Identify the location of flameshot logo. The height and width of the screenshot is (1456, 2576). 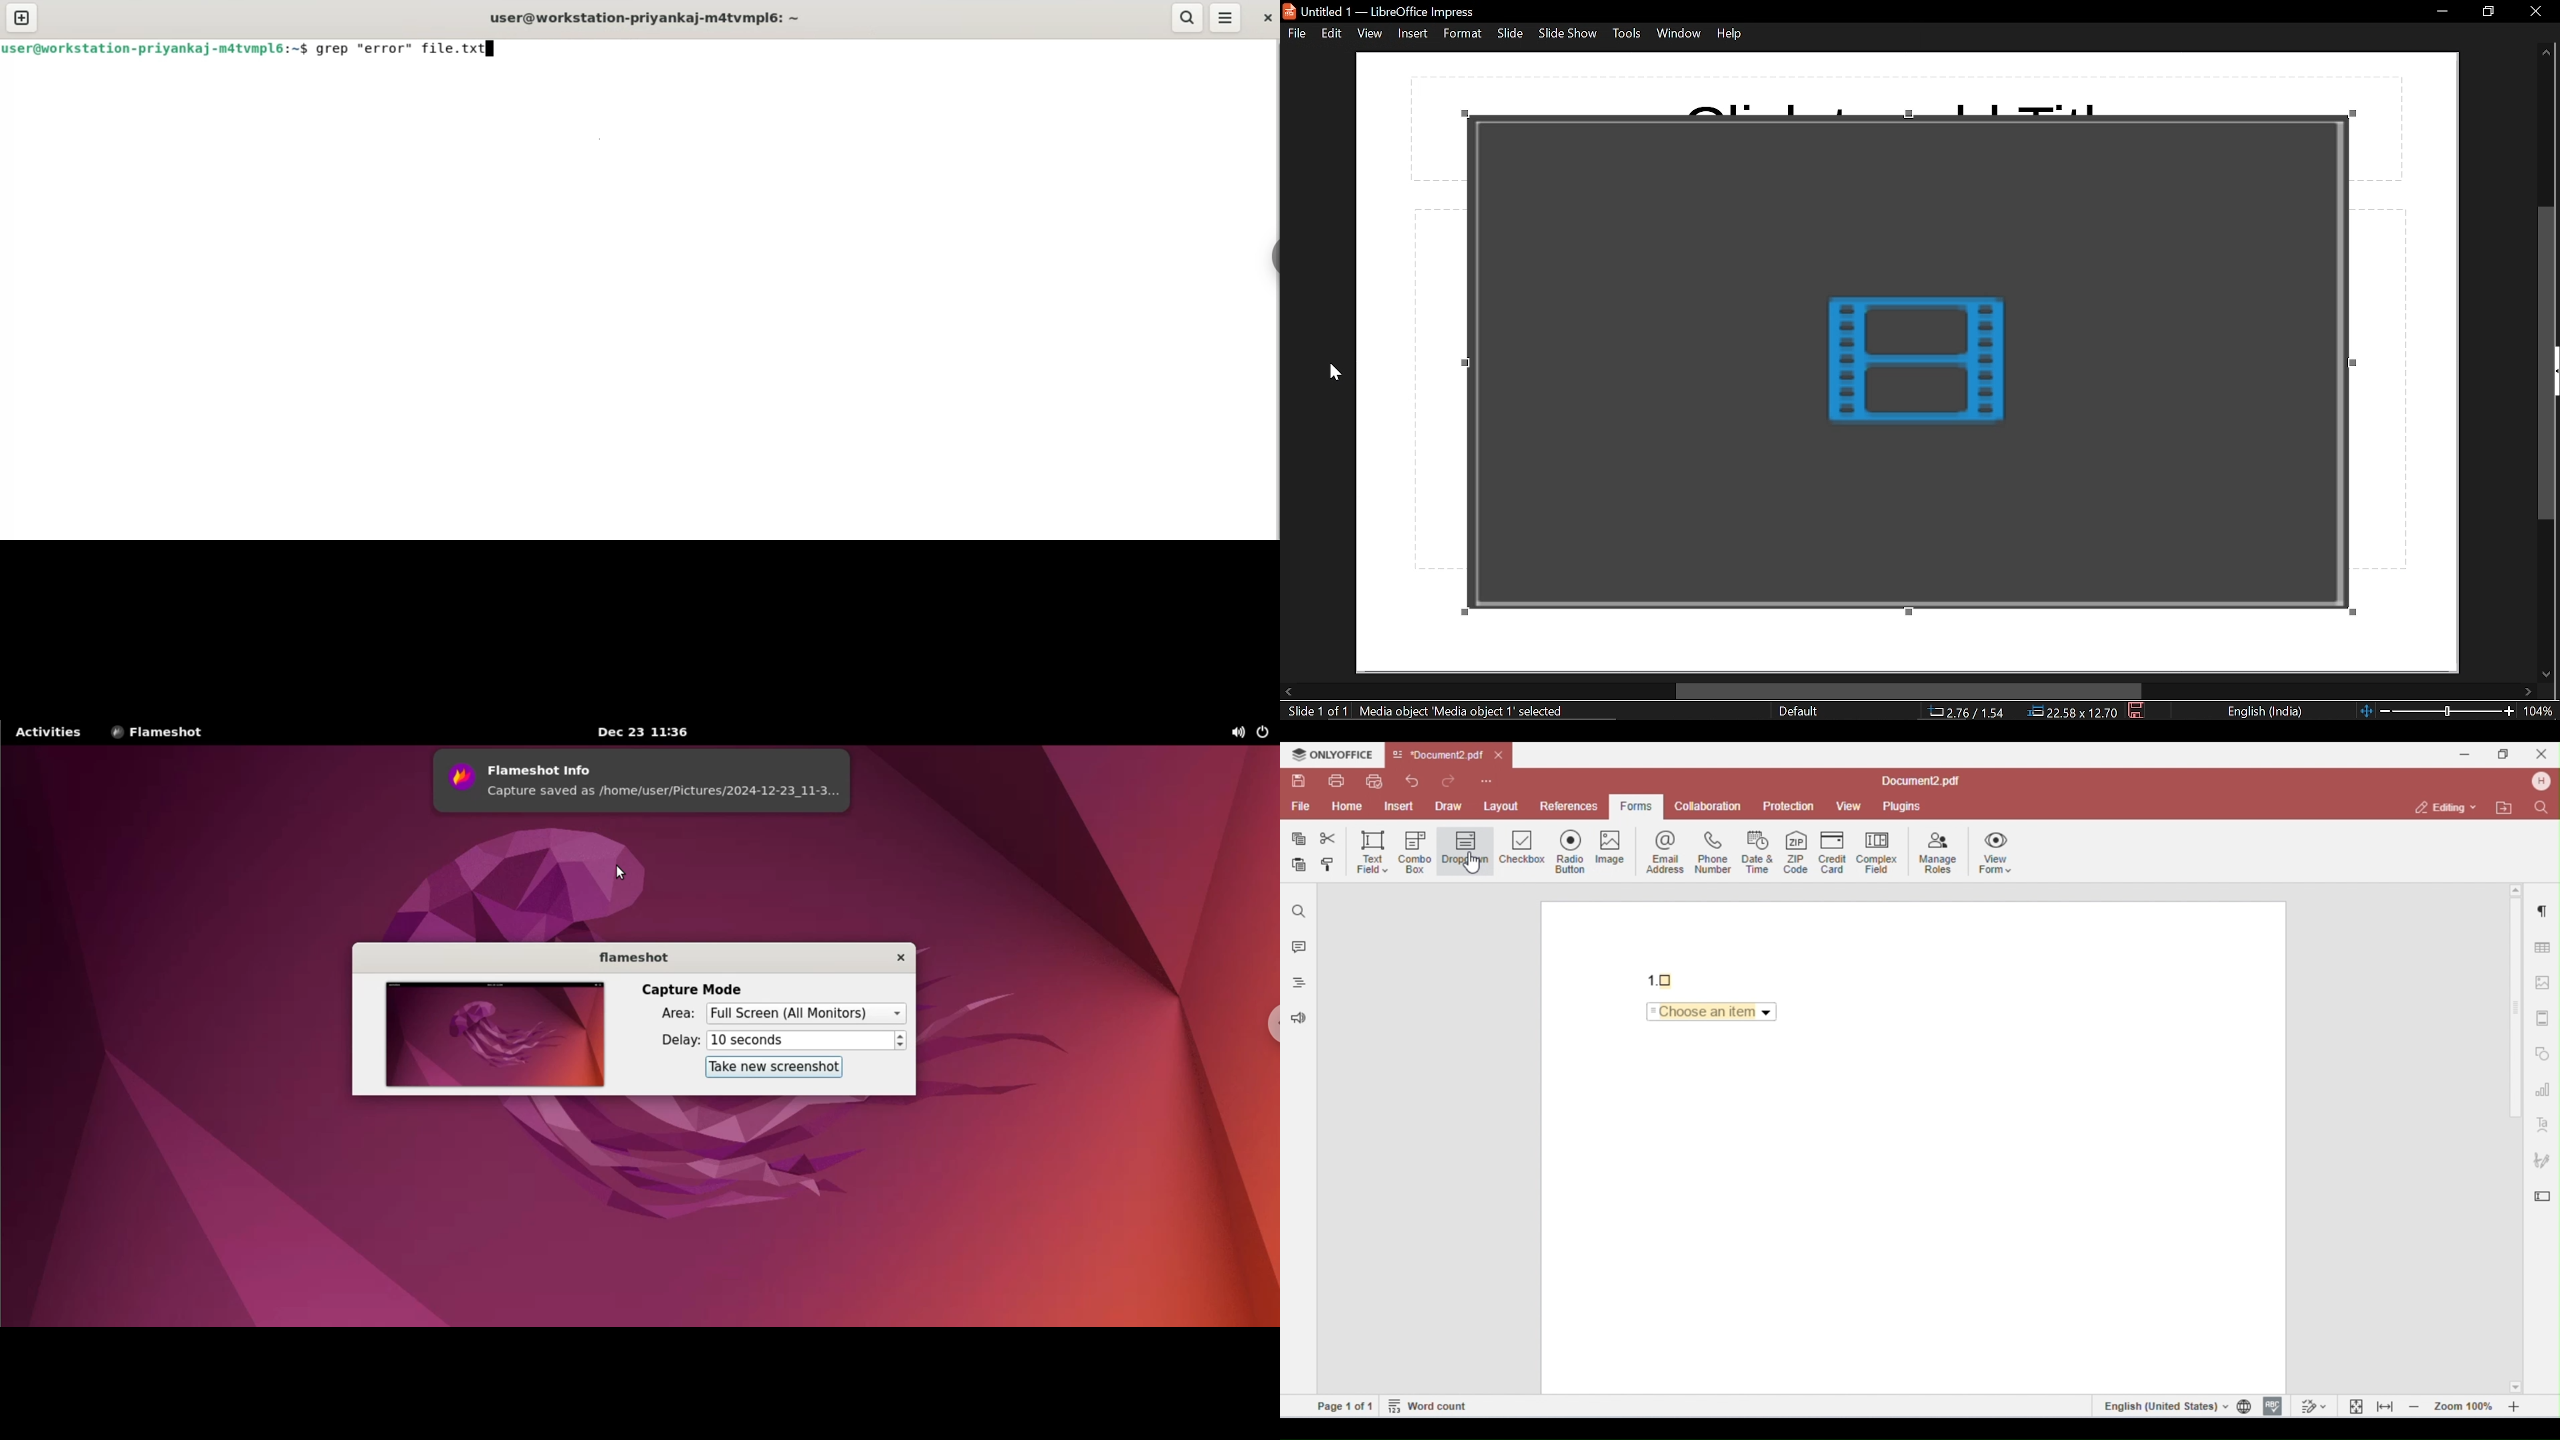
(459, 780).